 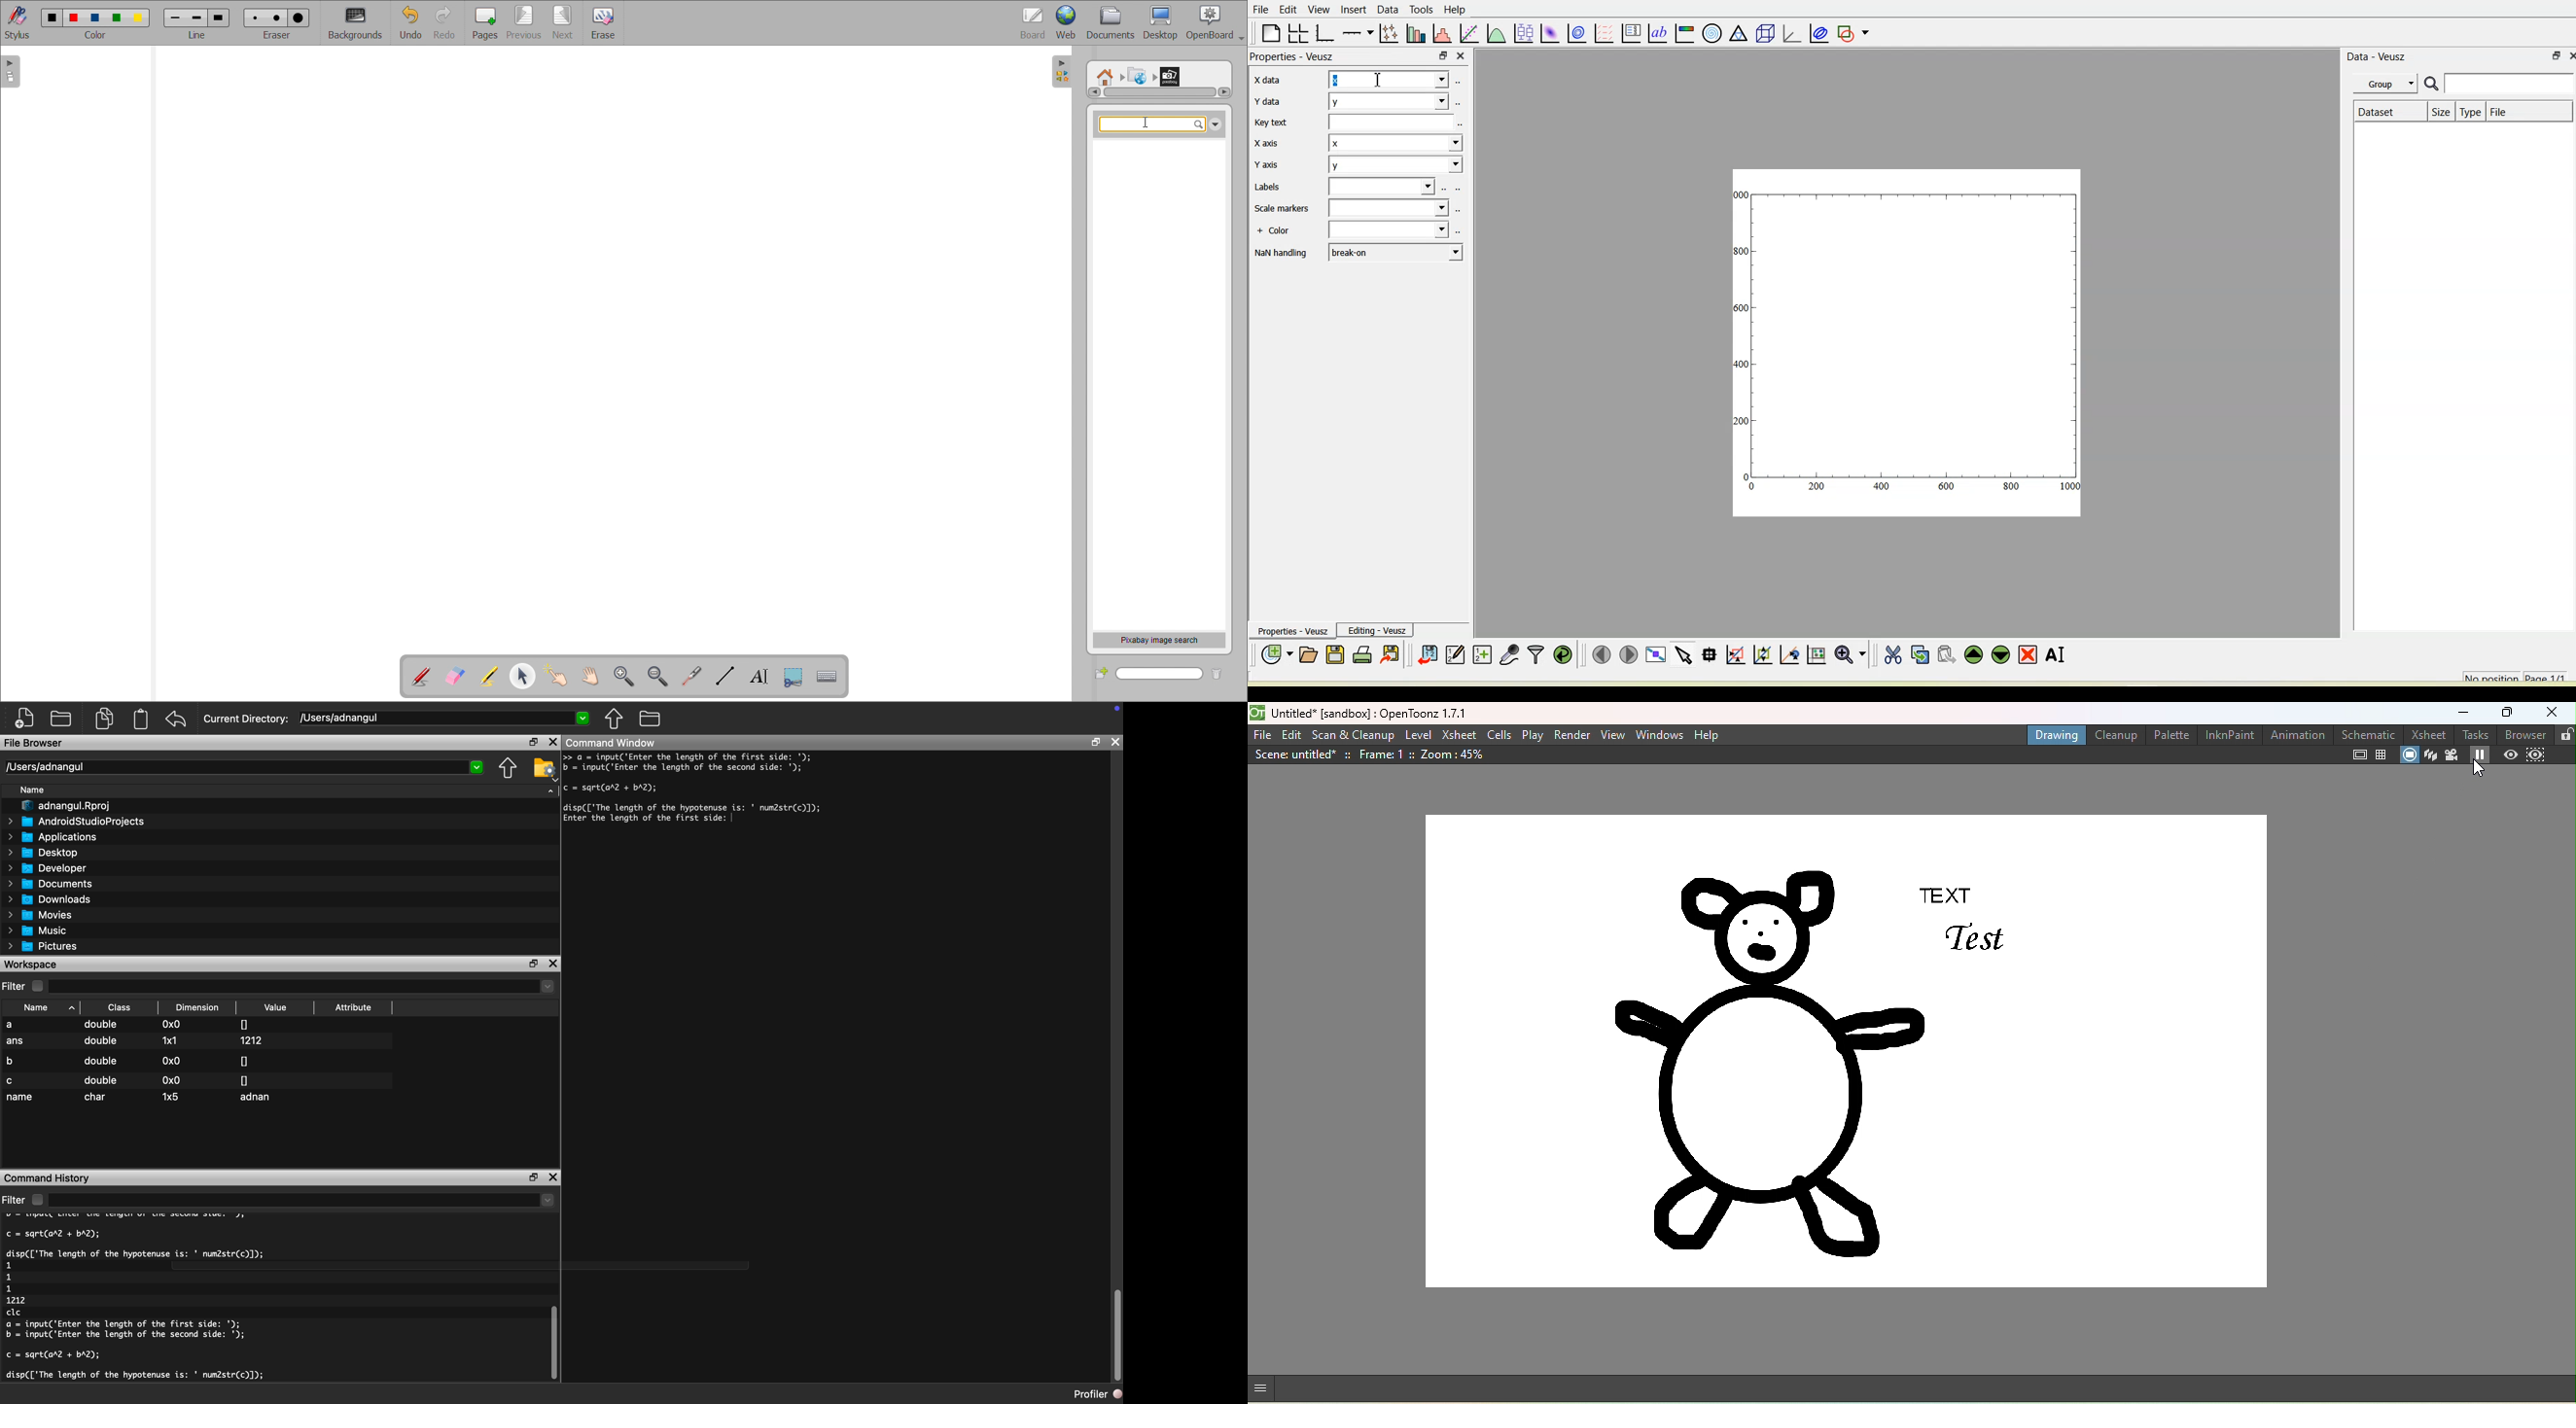 What do you see at coordinates (356, 23) in the screenshot?
I see `backgrounds` at bounding box center [356, 23].